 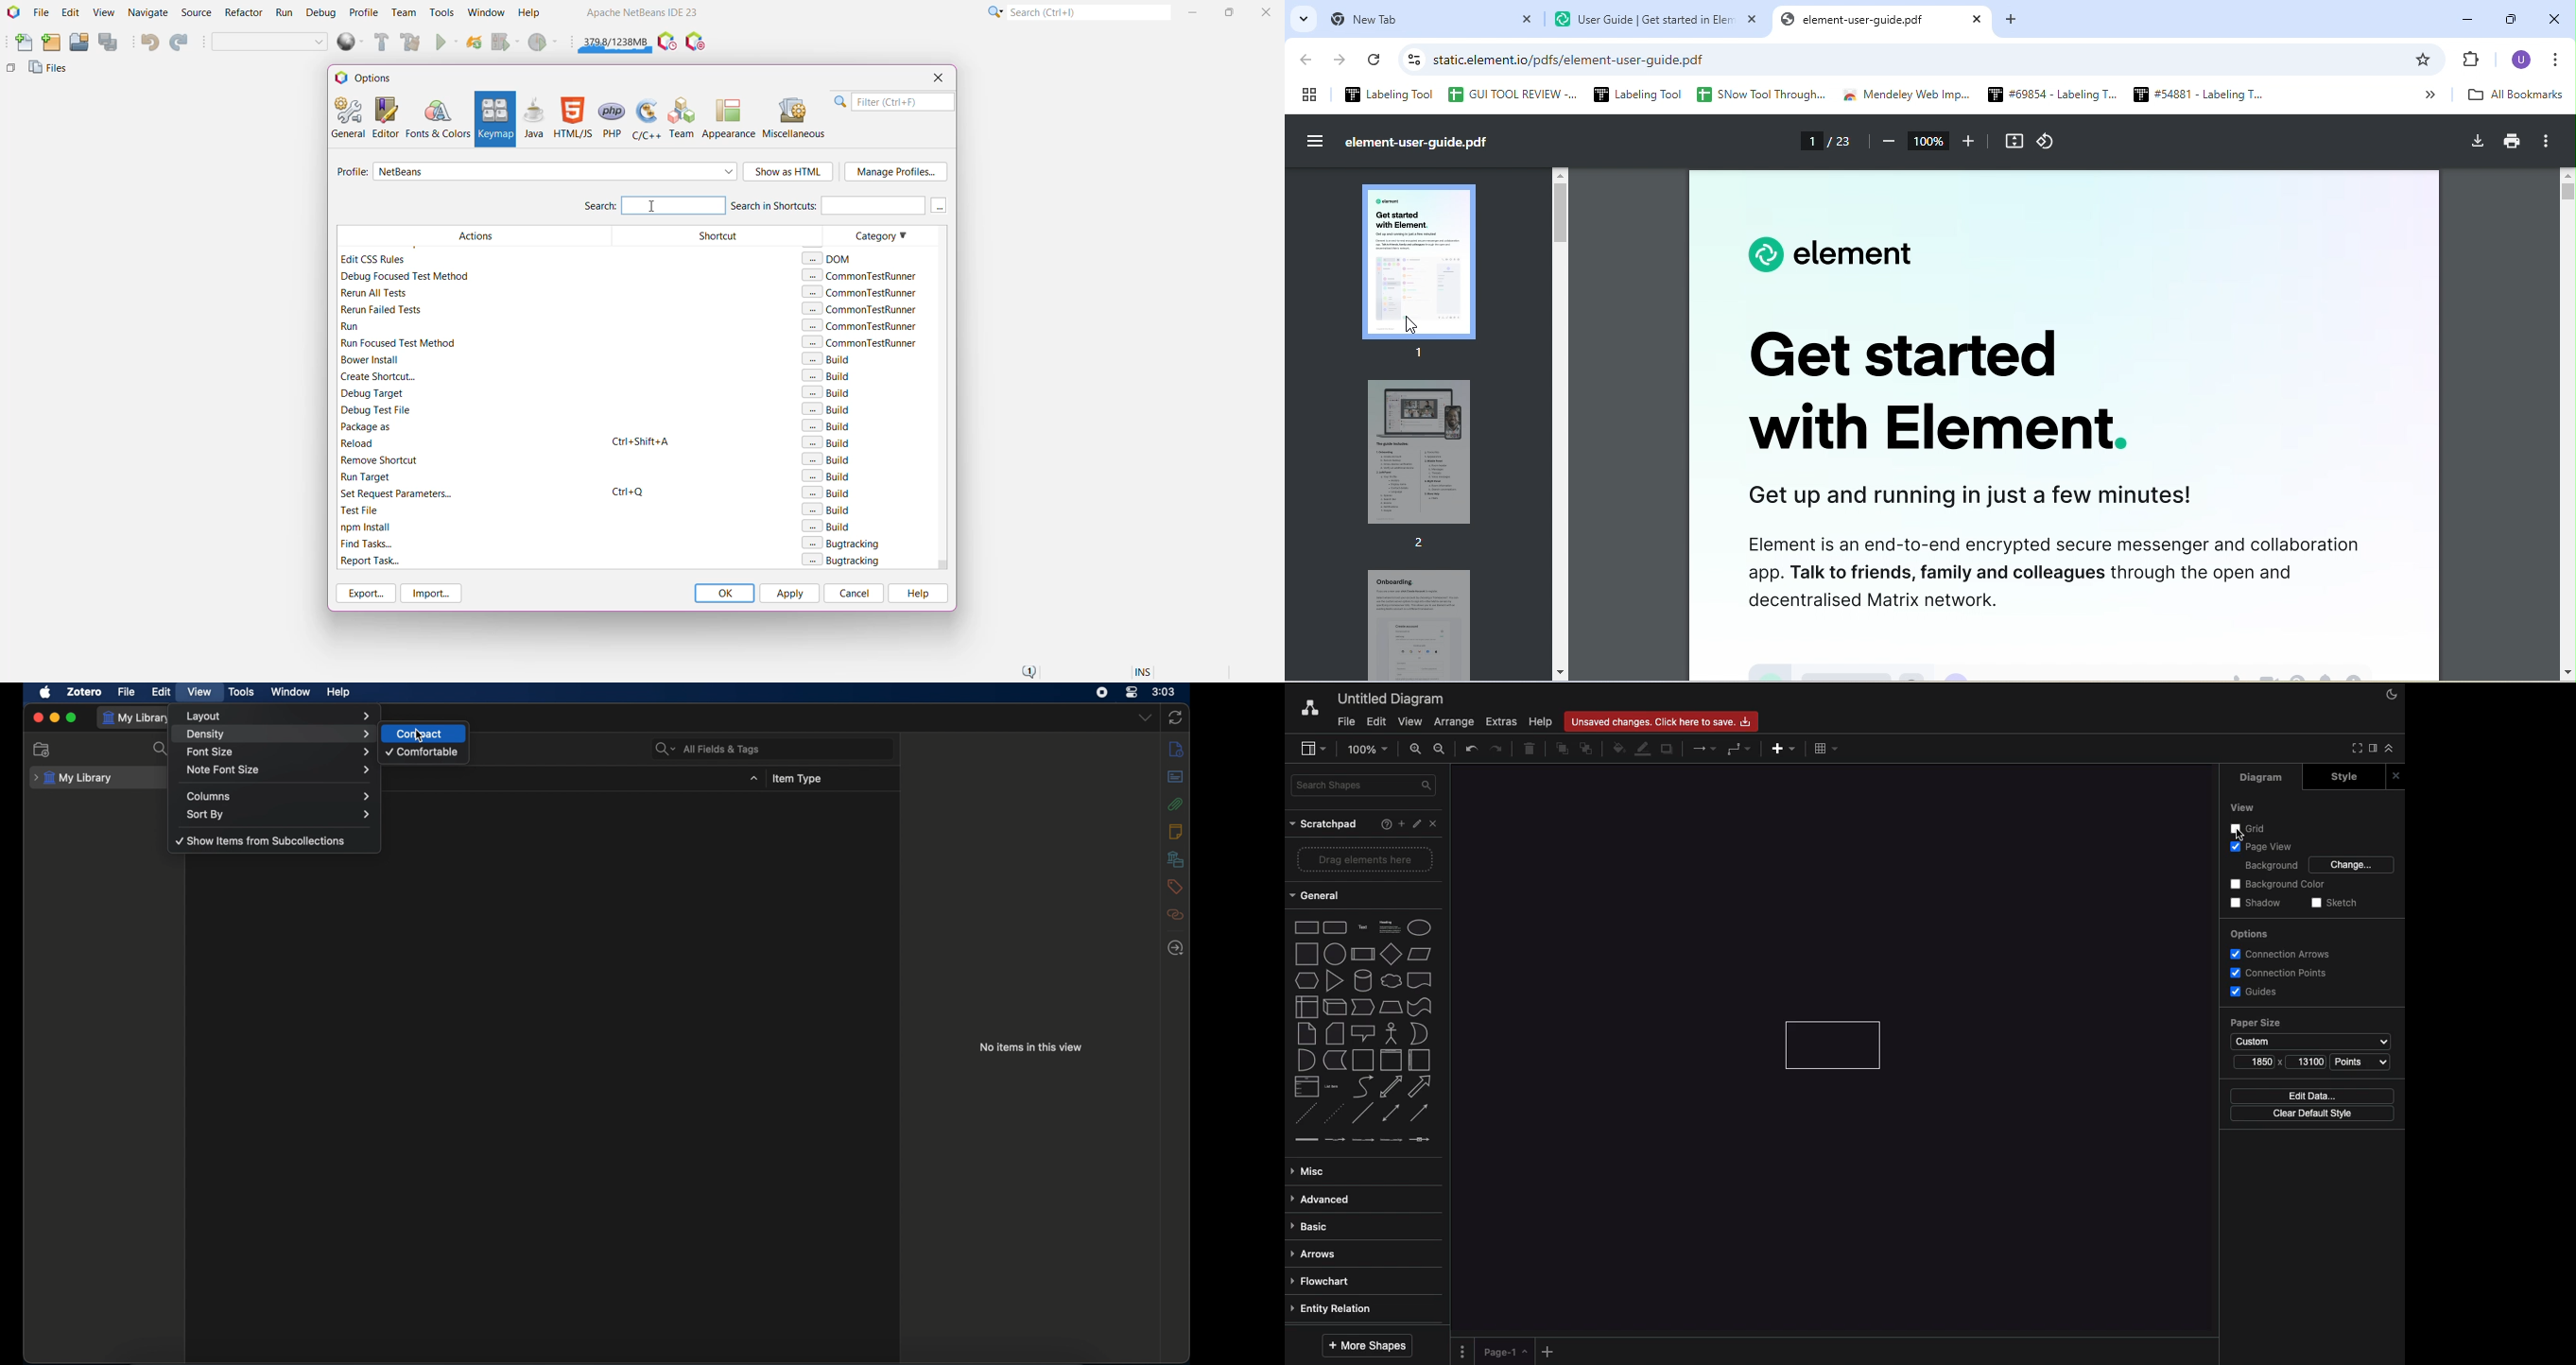 What do you see at coordinates (1930, 143) in the screenshot?
I see `zoom` at bounding box center [1930, 143].